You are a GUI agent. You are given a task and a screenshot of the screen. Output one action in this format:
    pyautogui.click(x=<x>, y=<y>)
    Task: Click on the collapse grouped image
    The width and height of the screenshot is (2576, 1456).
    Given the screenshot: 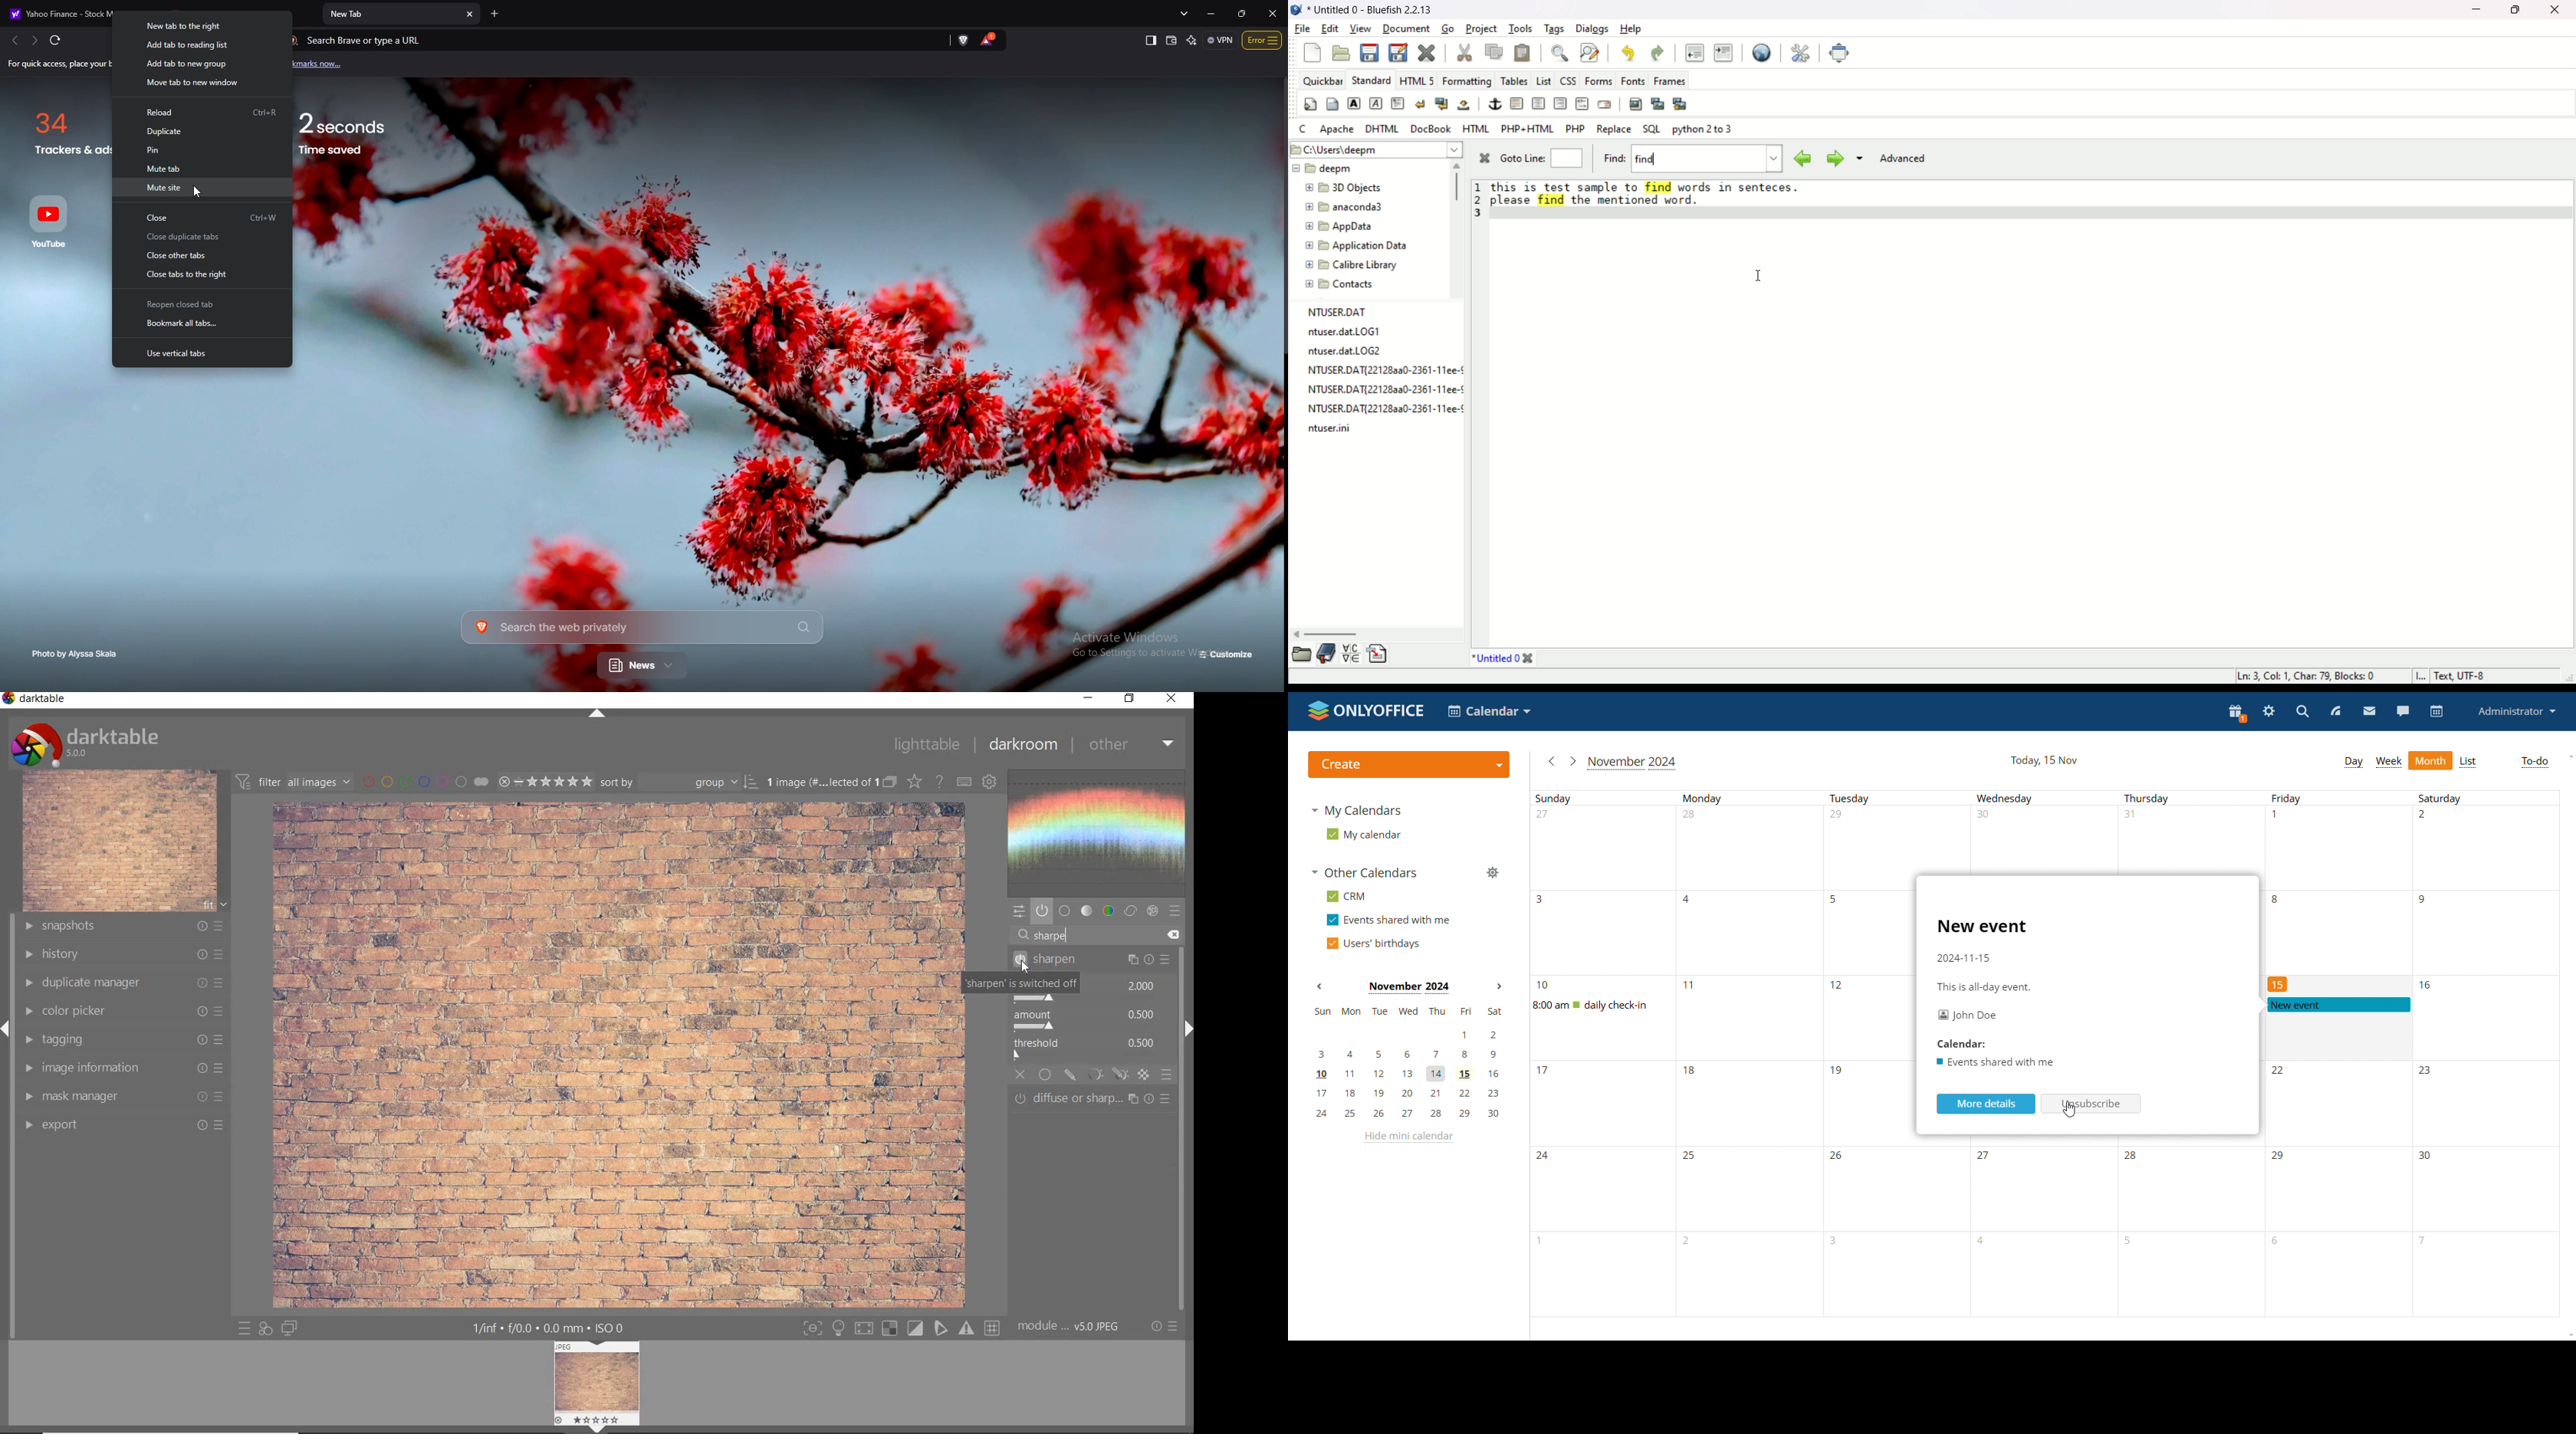 What is the action you would take?
    pyautogui.click(x=889, y=783)
    